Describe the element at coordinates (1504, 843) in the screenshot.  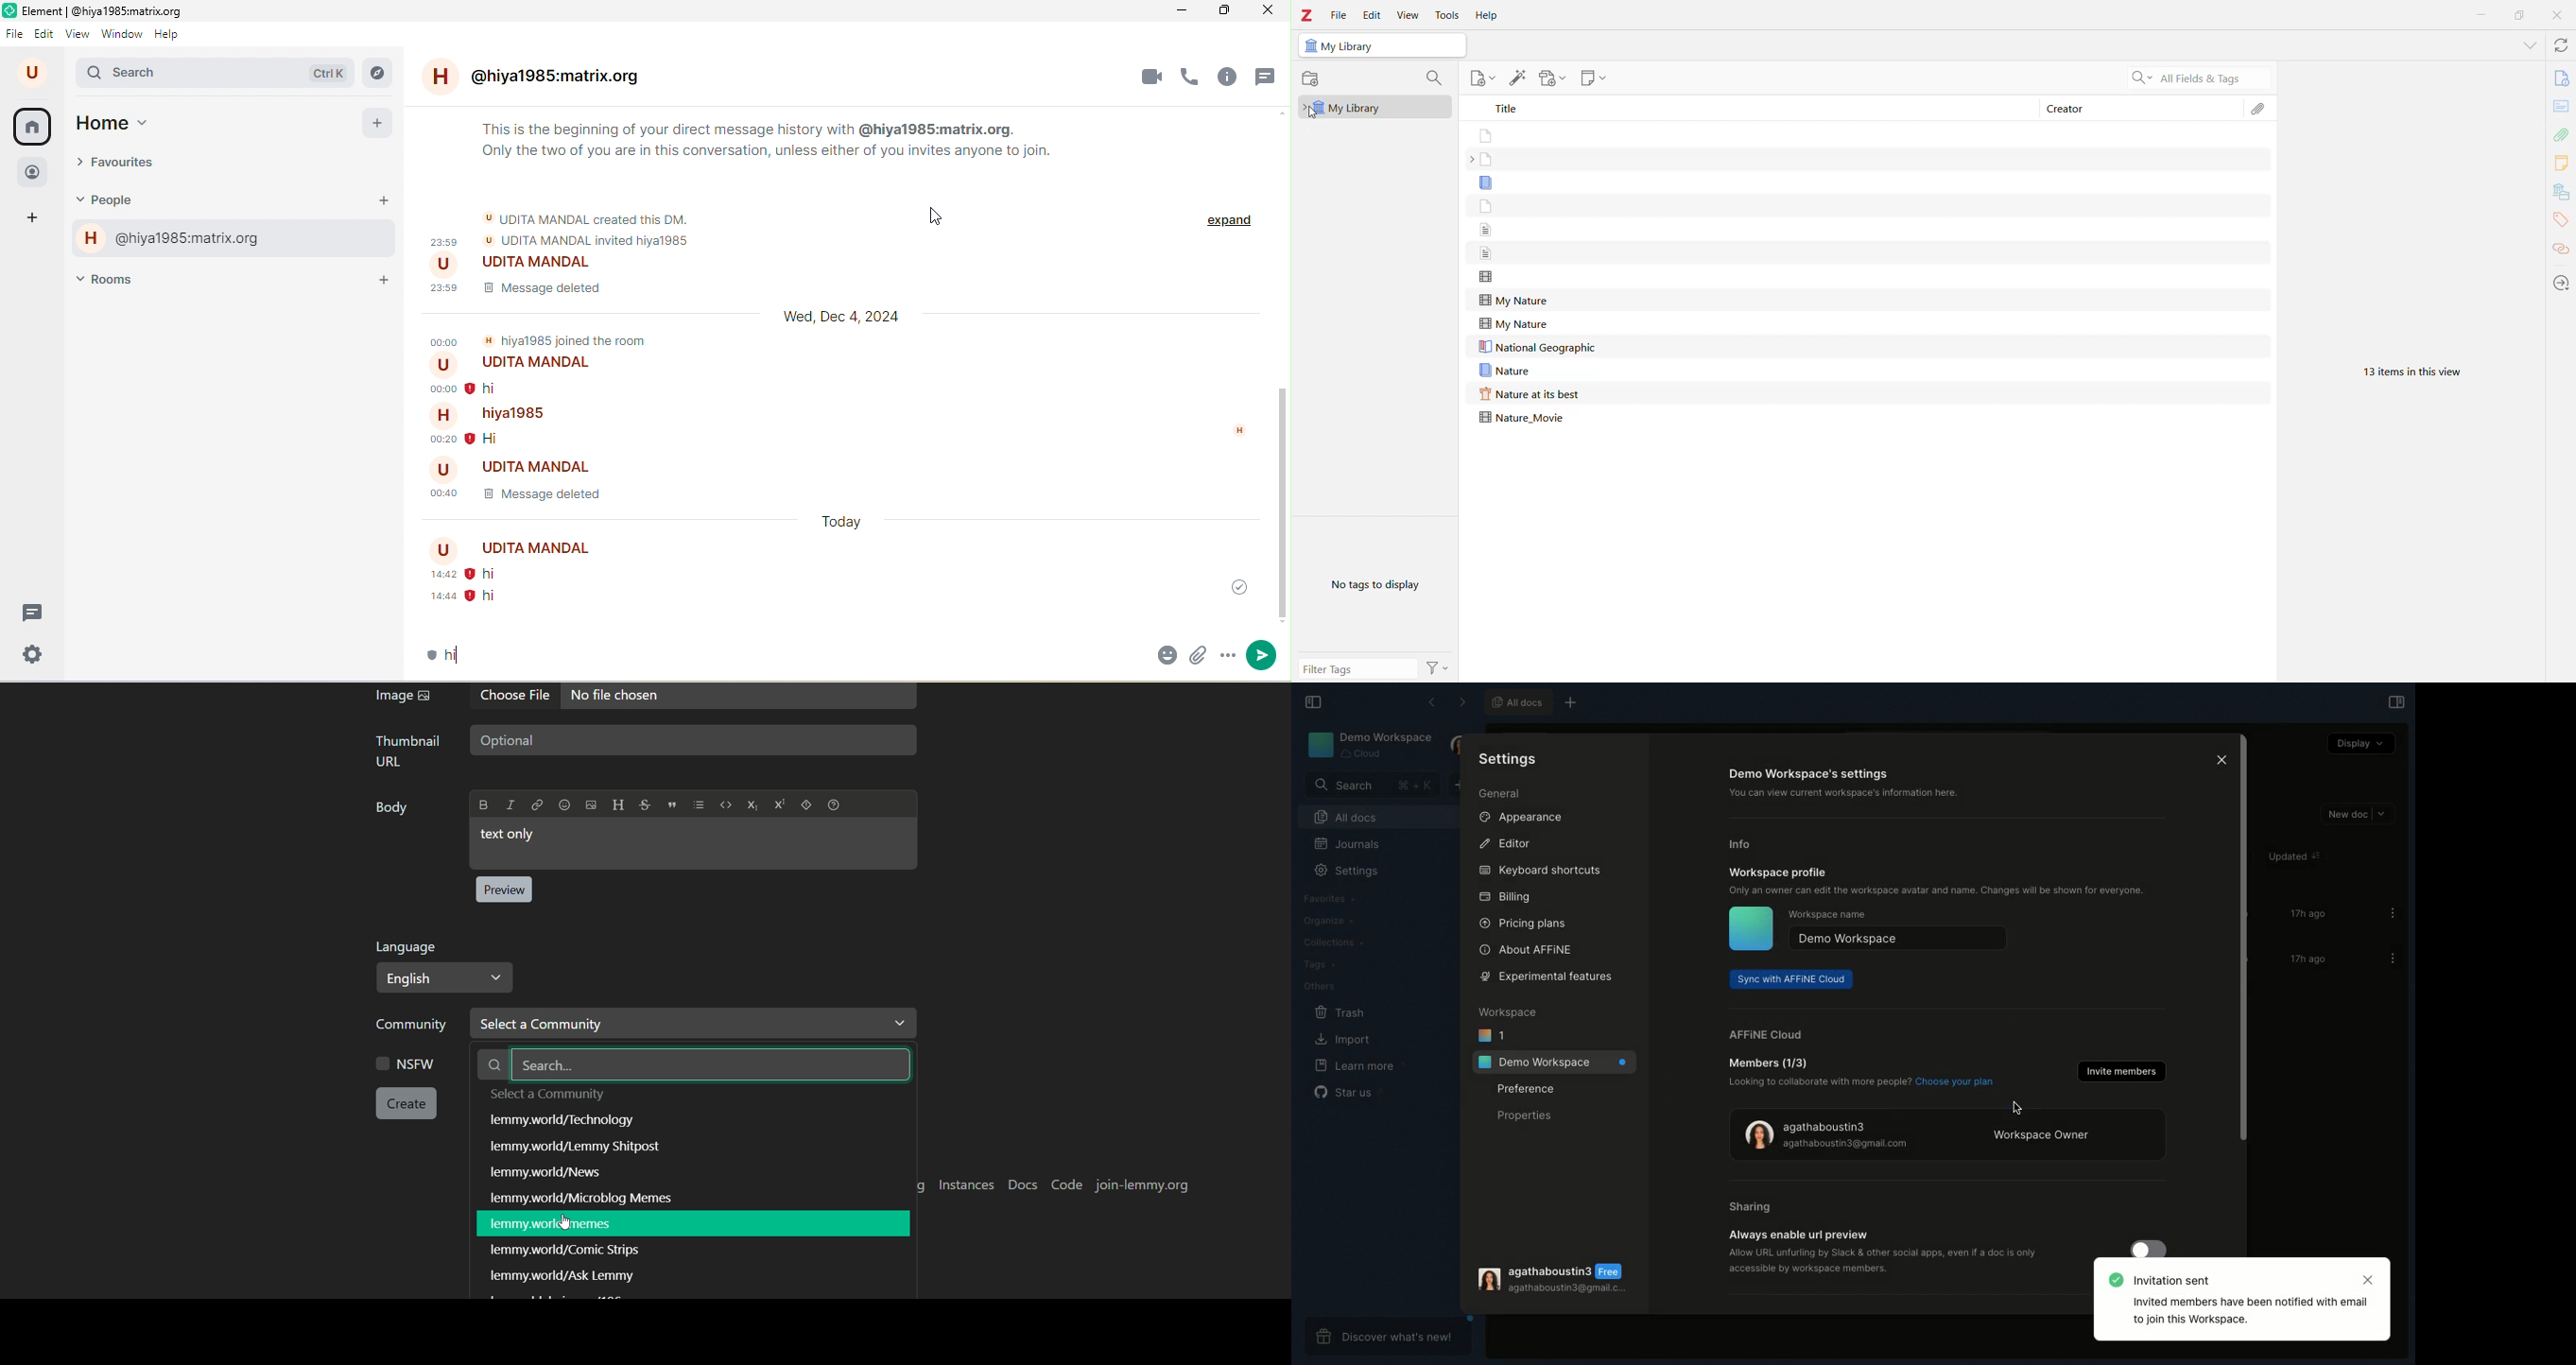
I see `Editor` at that location.